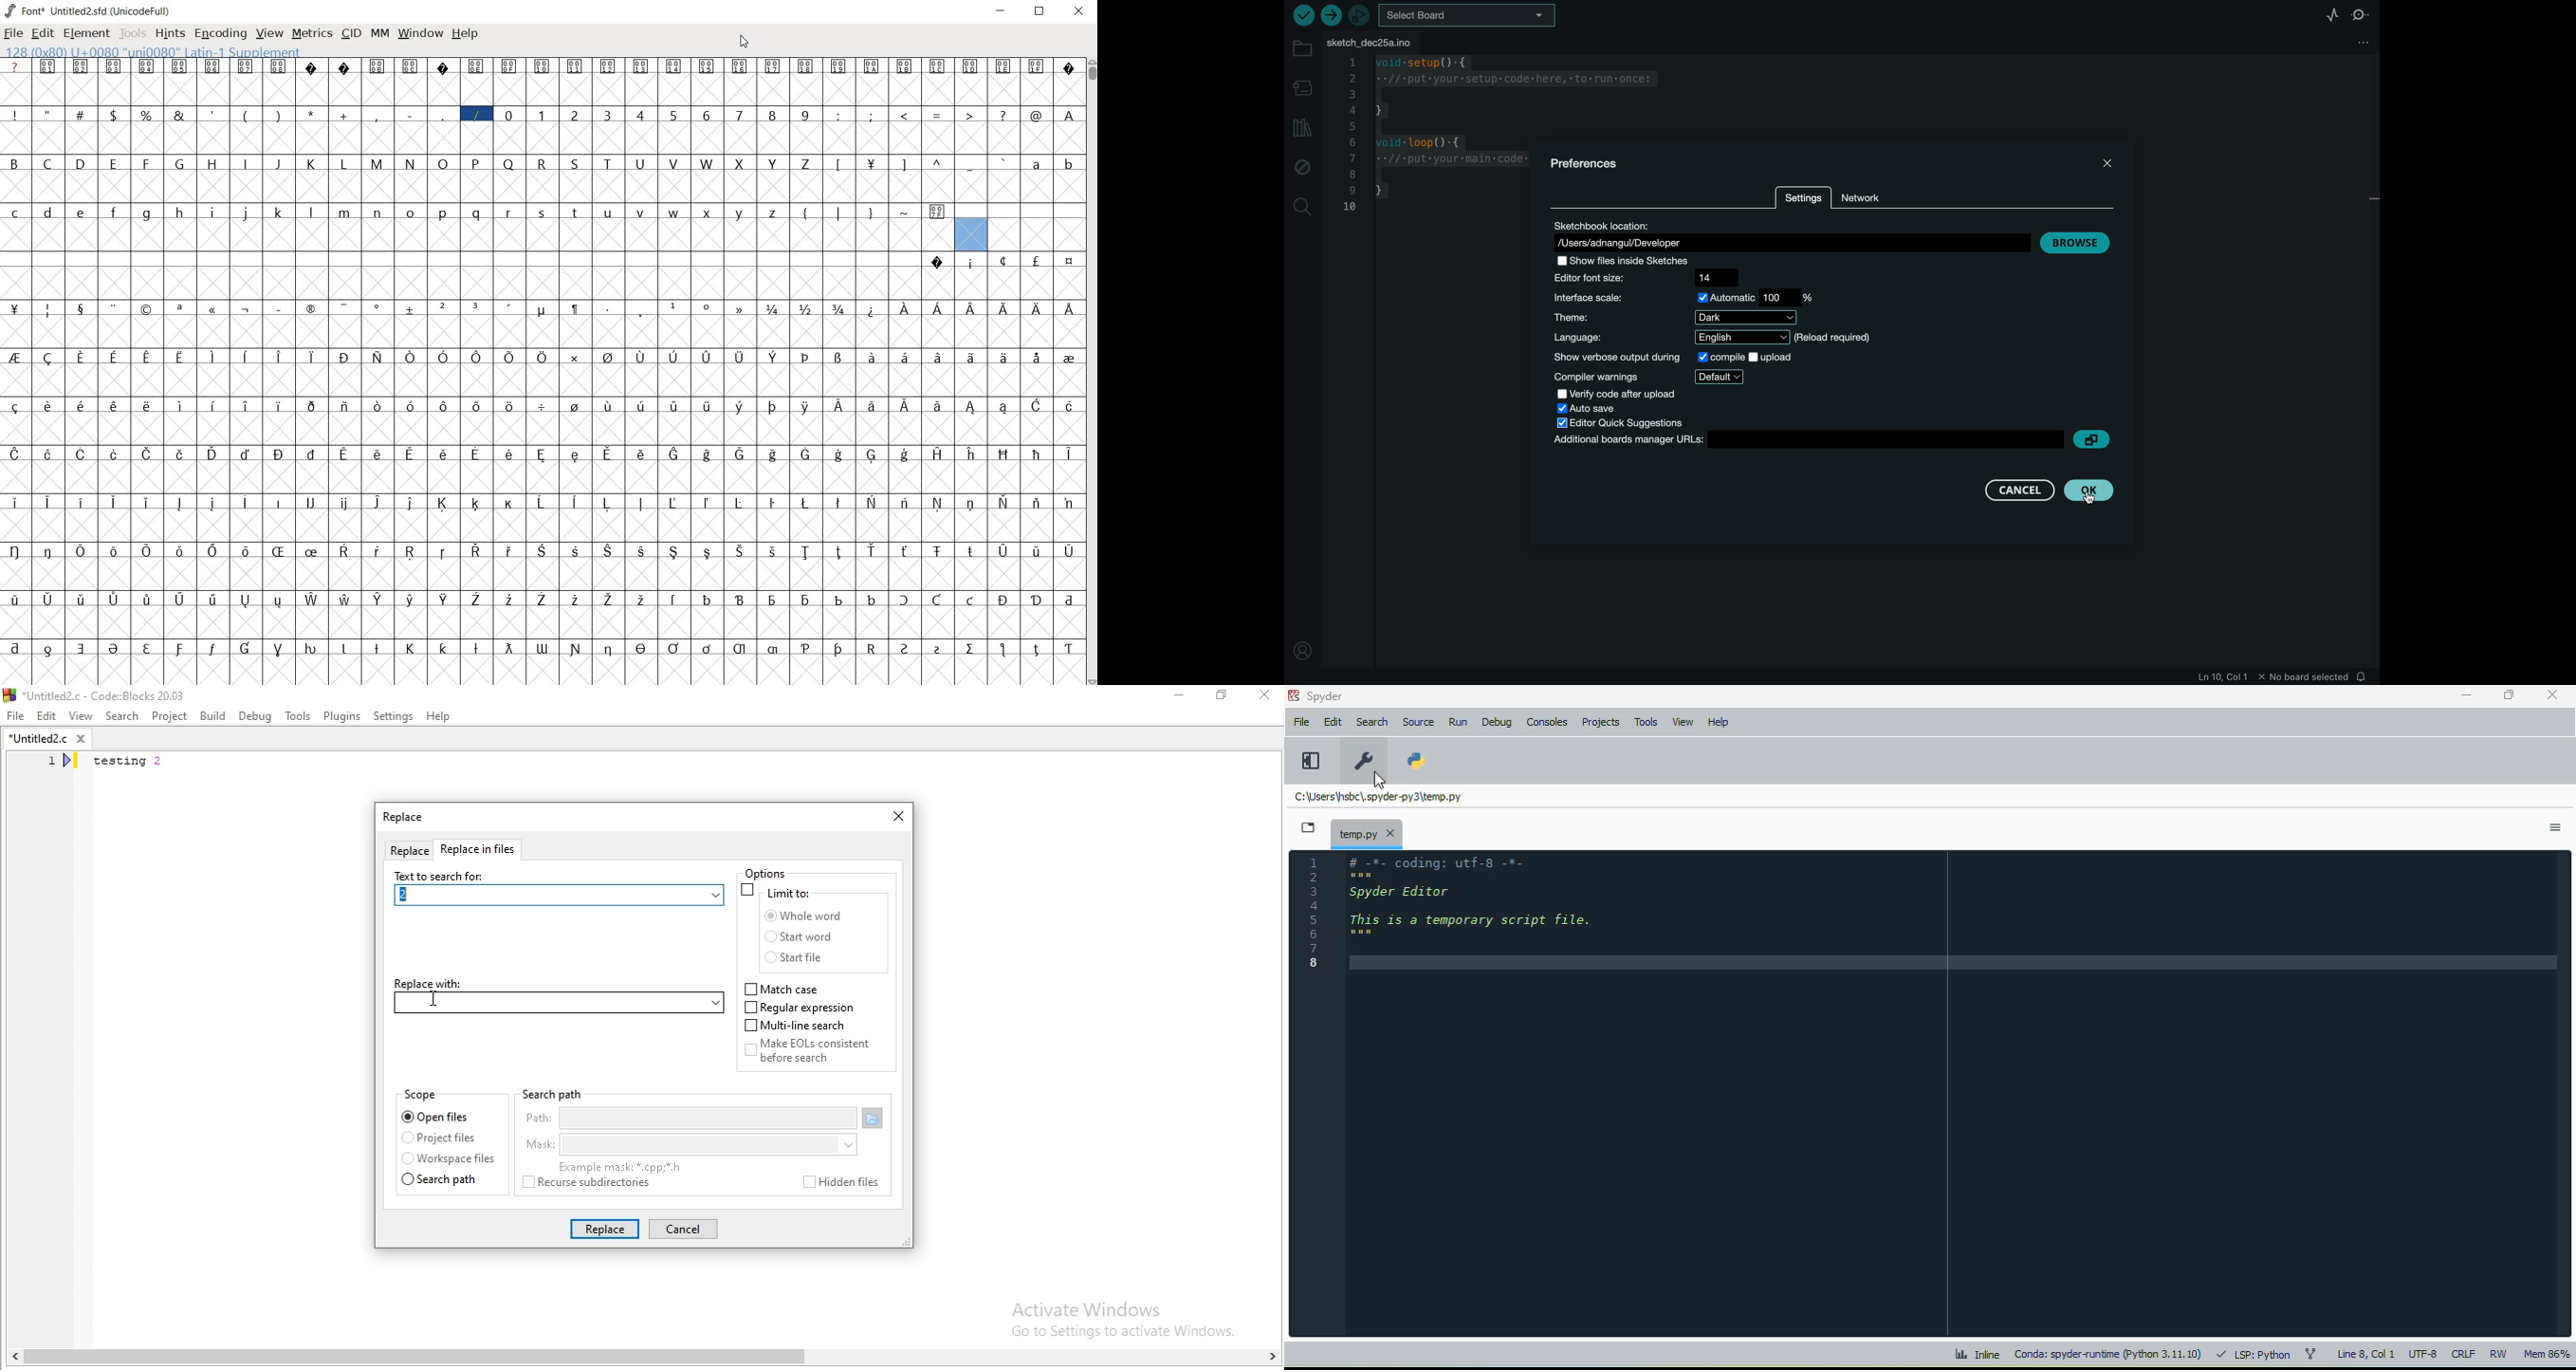 The width and height of the screenshot is (2576, 1372). Describe the element at coordinates (246, 116) in the screenshot. I see `glyph` at that location.